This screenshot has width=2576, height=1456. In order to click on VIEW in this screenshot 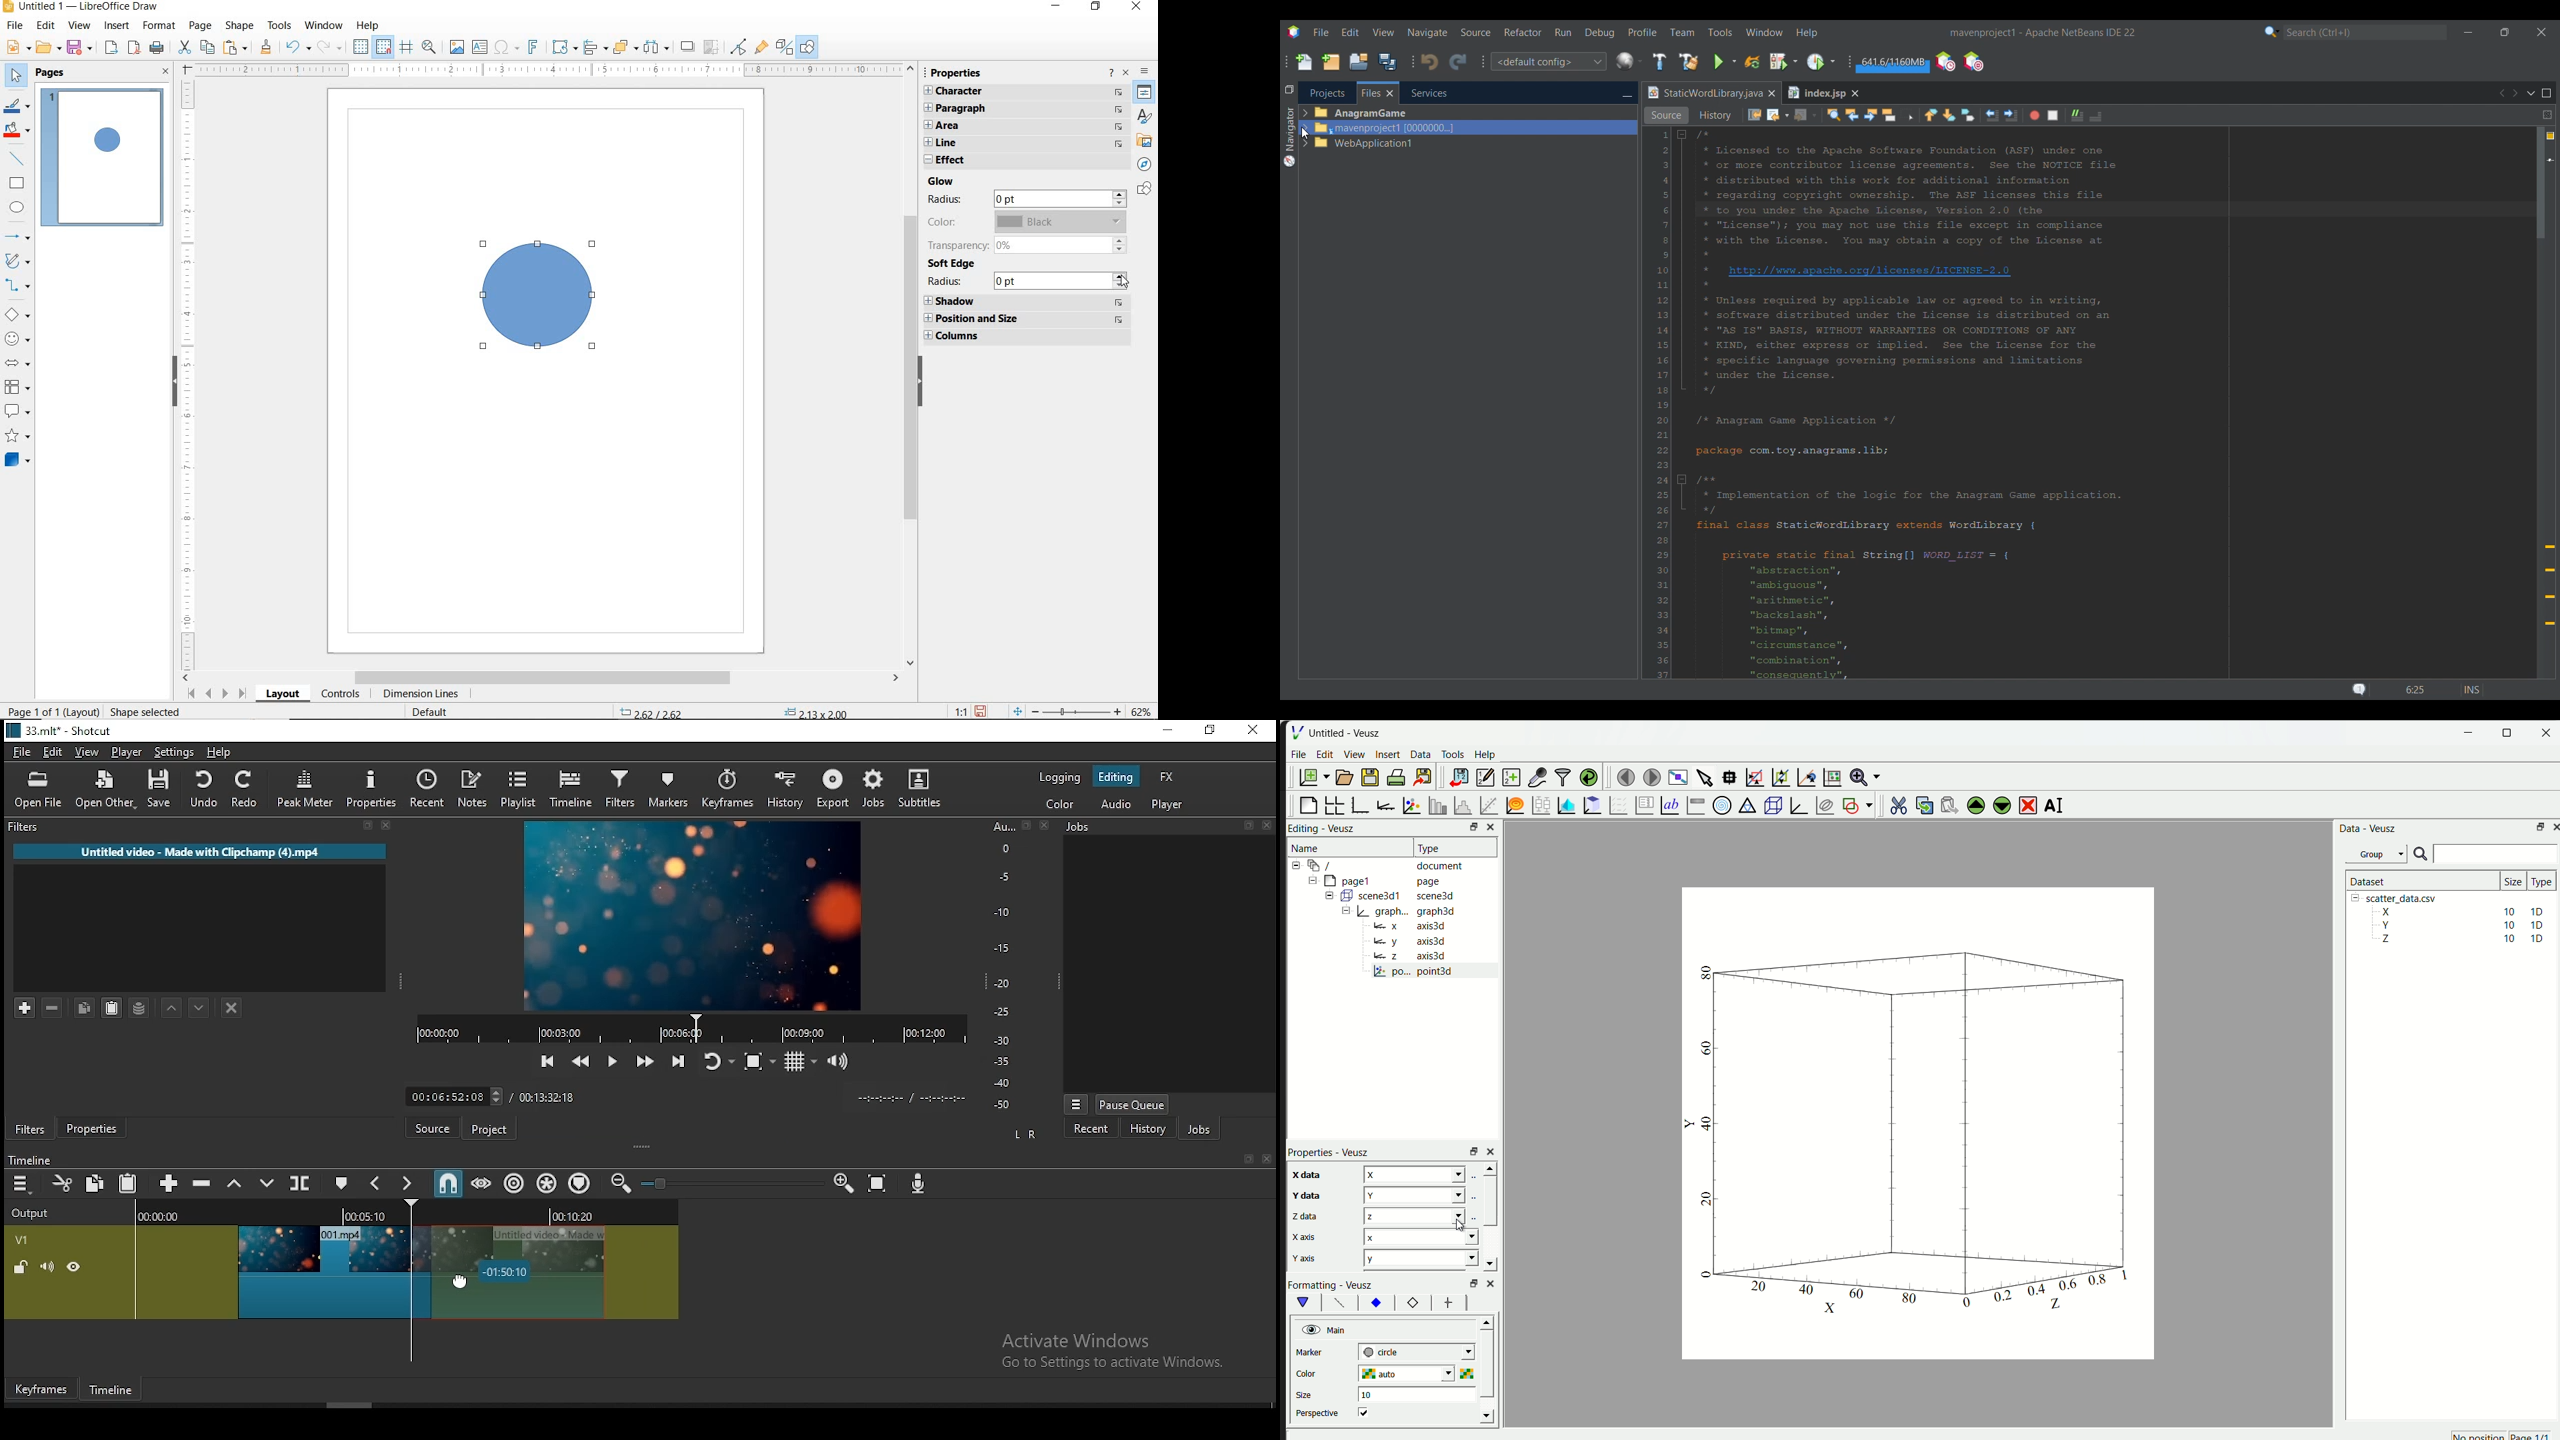, I will do `click(79, 26)`.